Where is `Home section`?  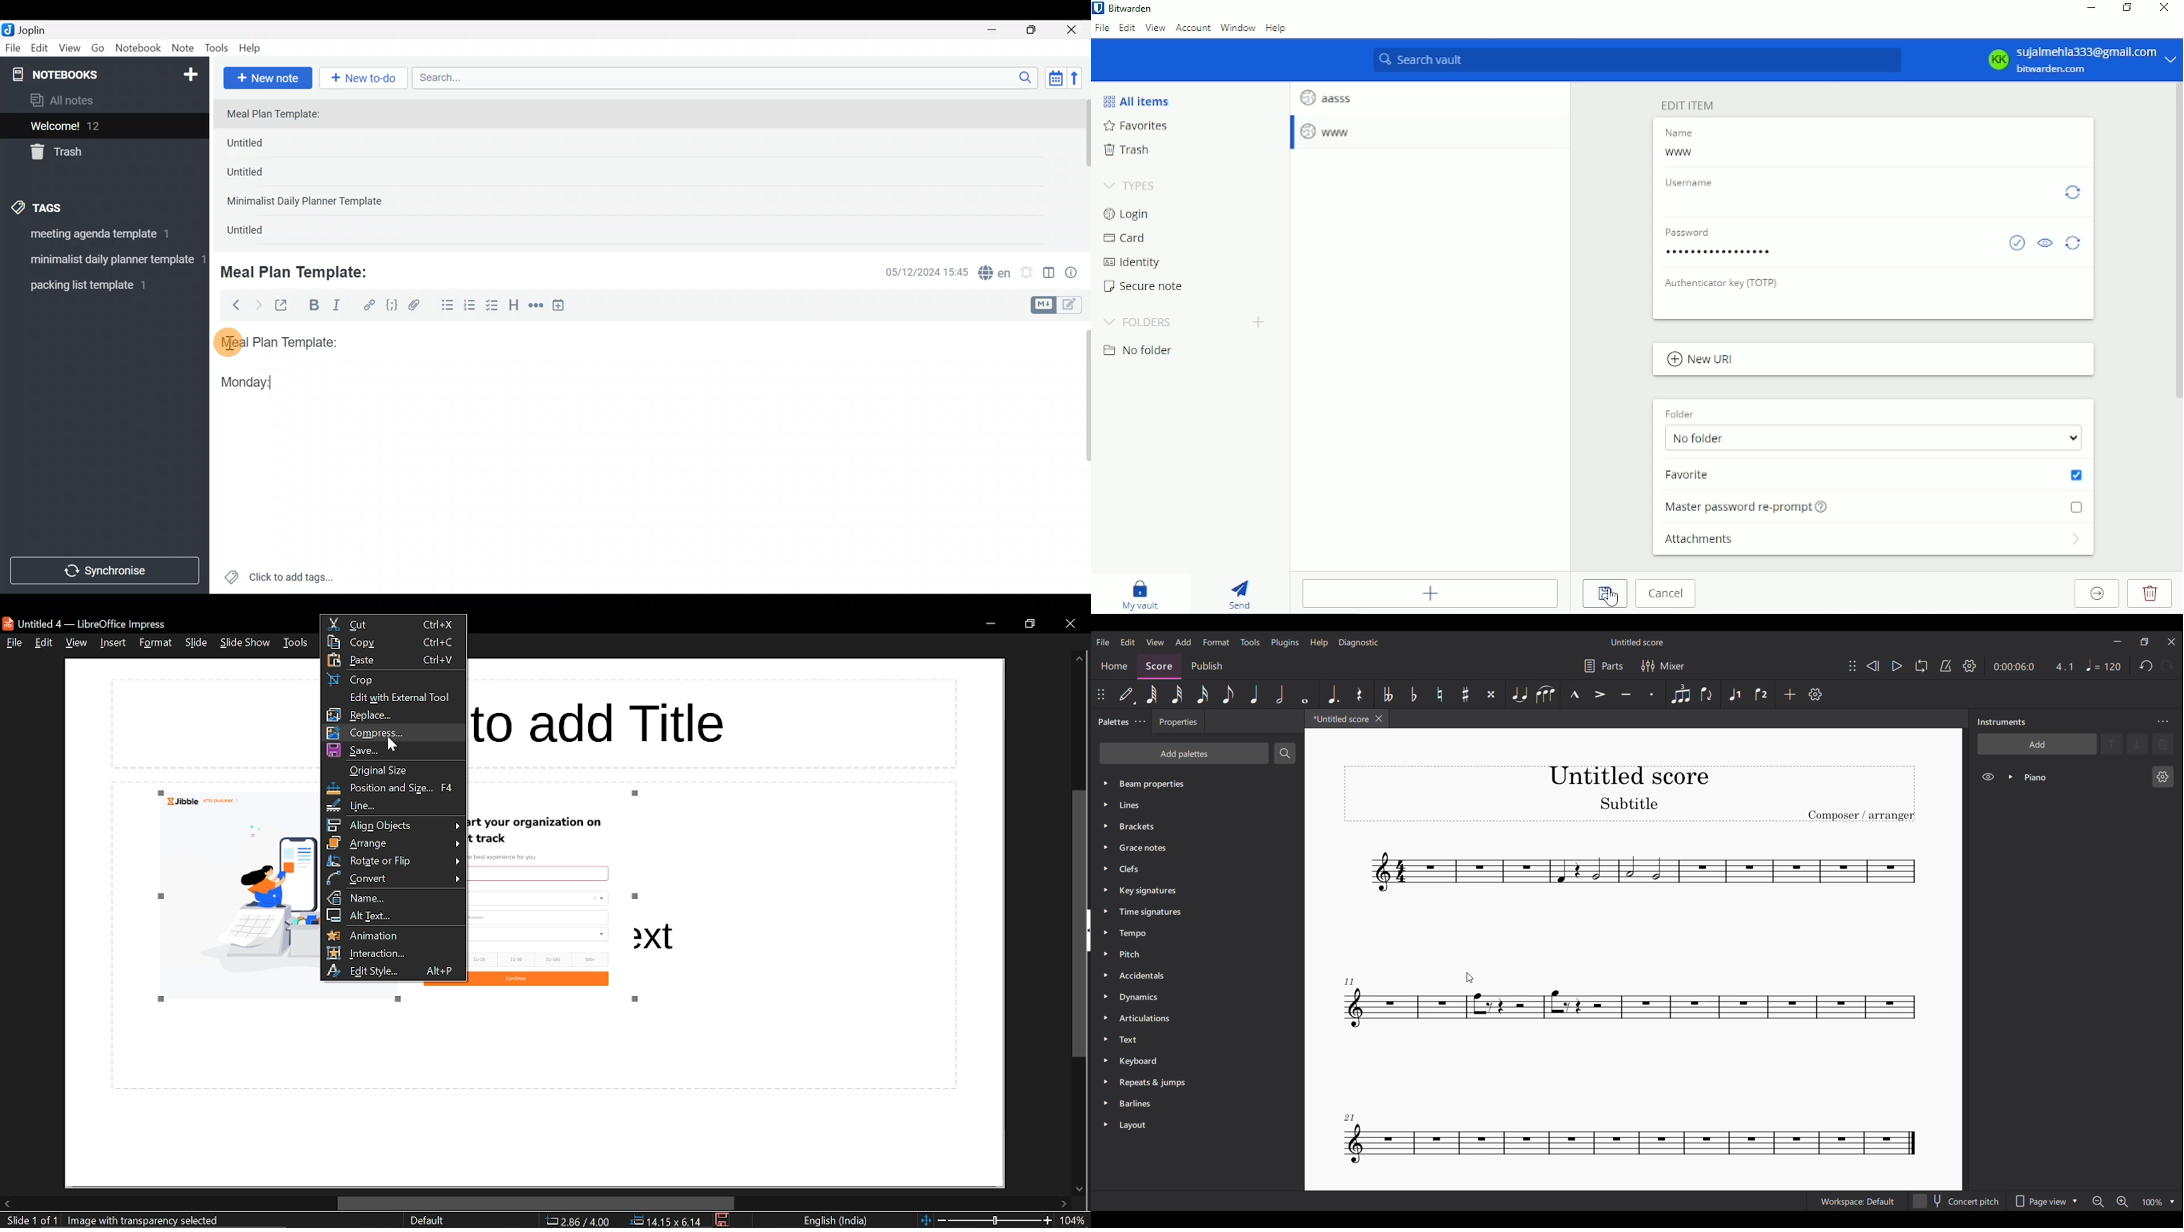
Home section is located at coordinates (1114, 666).